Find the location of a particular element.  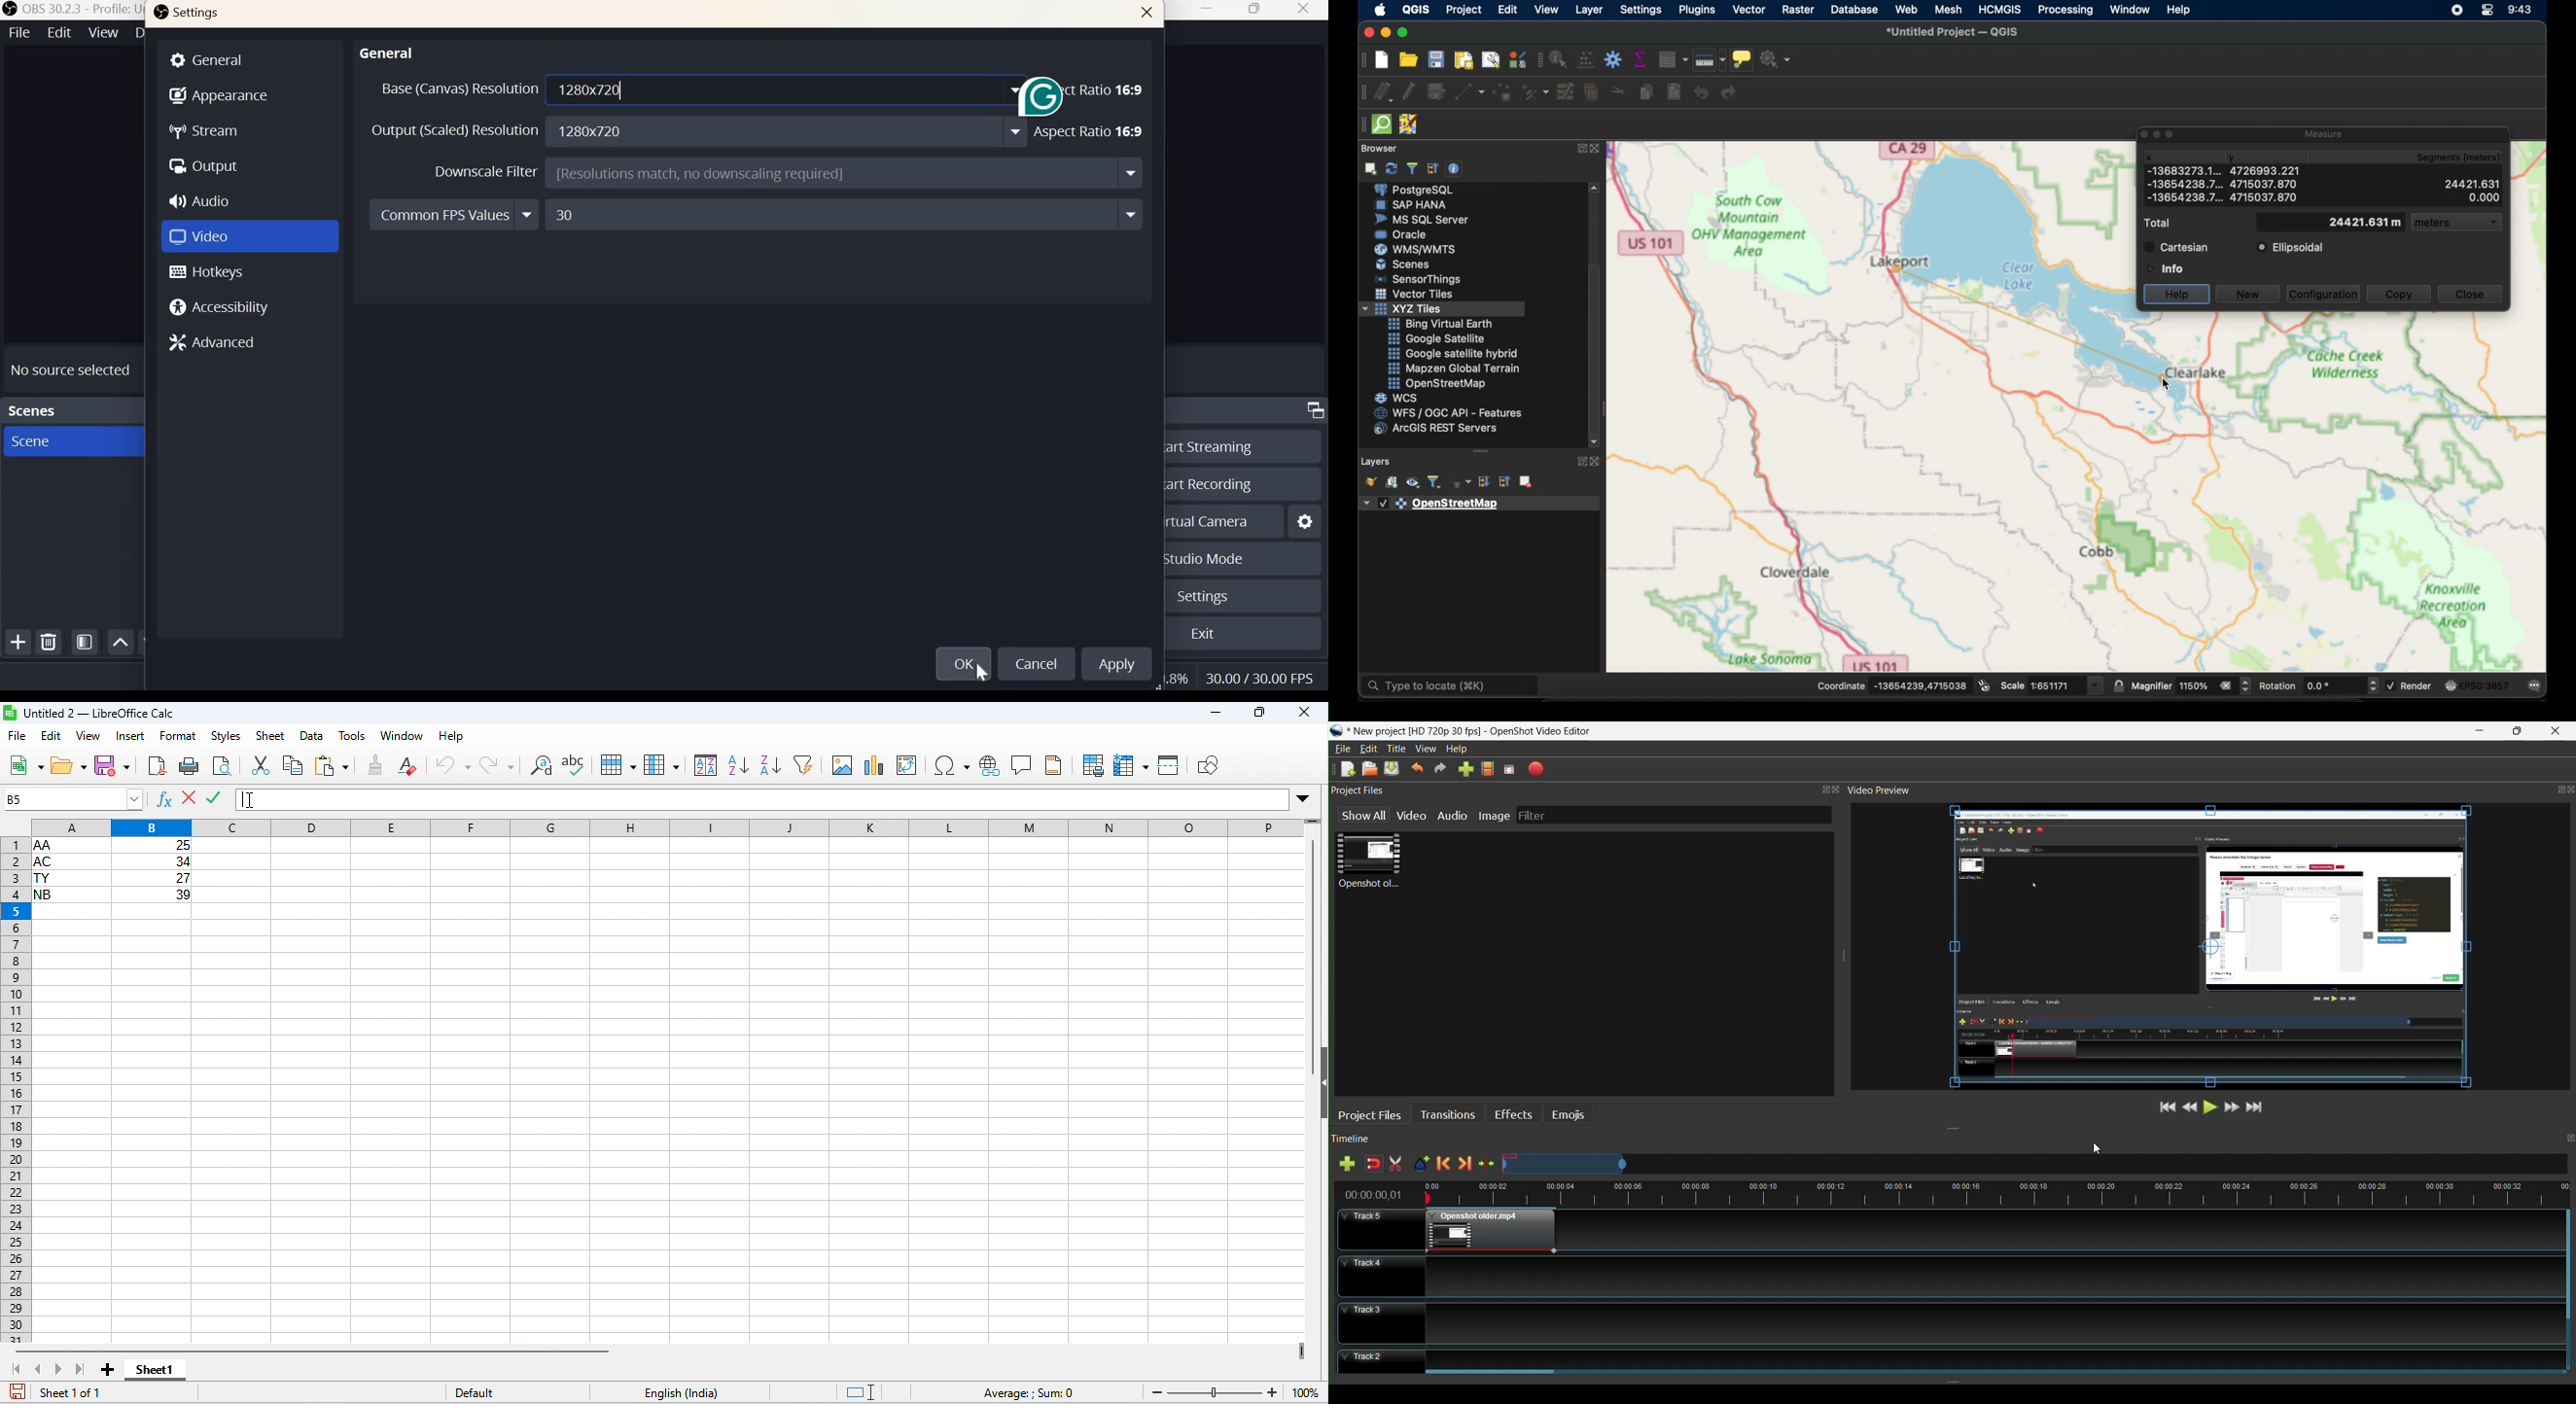

Aspect 16:9 is located at coordinates (1090, 89).